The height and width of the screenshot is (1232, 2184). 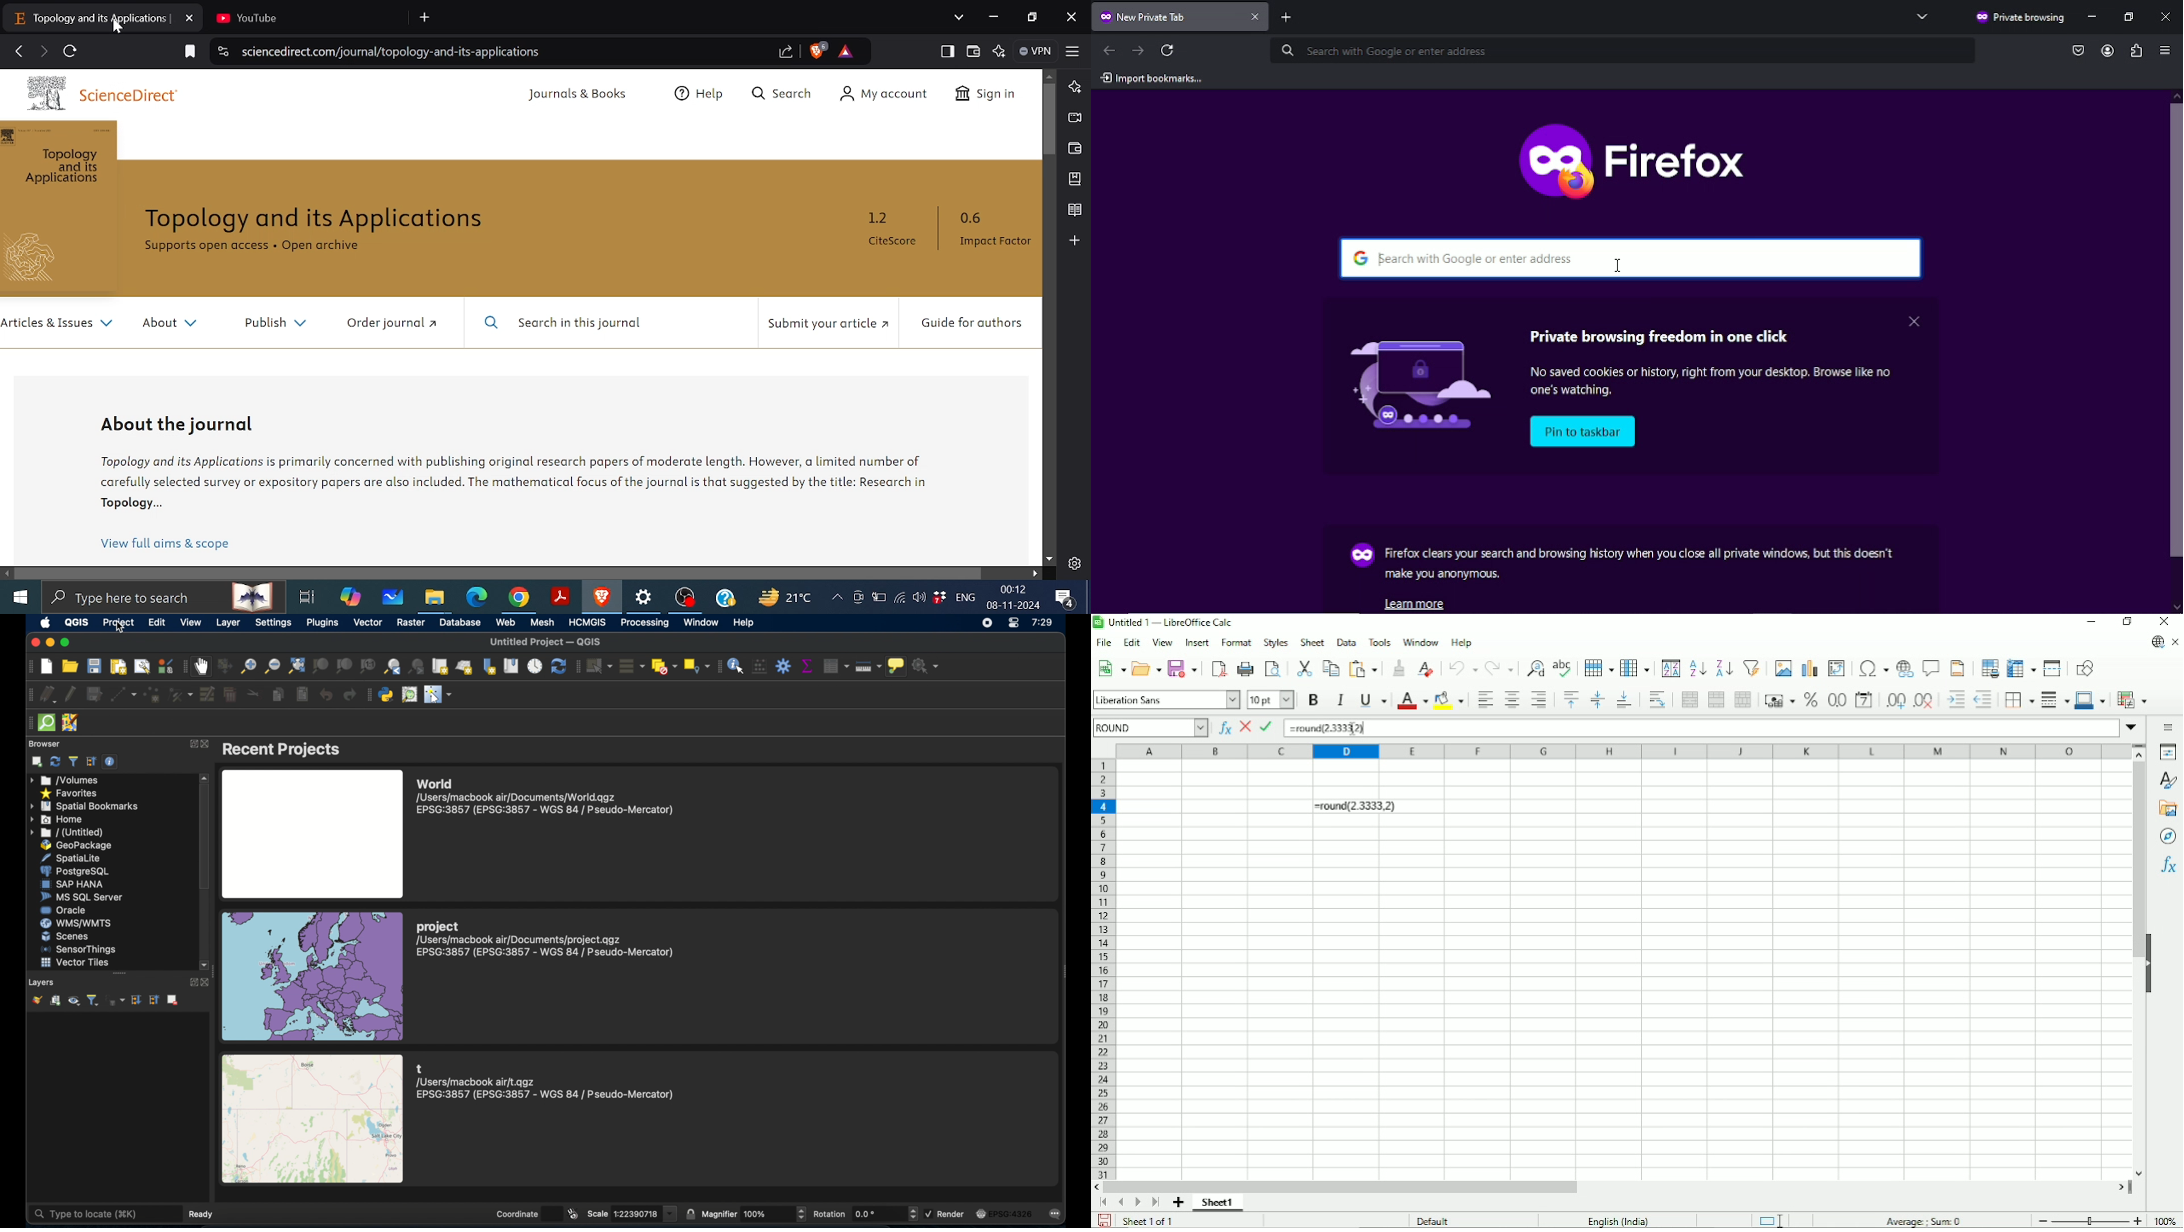 I want to click on Styles, so click(x=2169, y=781).